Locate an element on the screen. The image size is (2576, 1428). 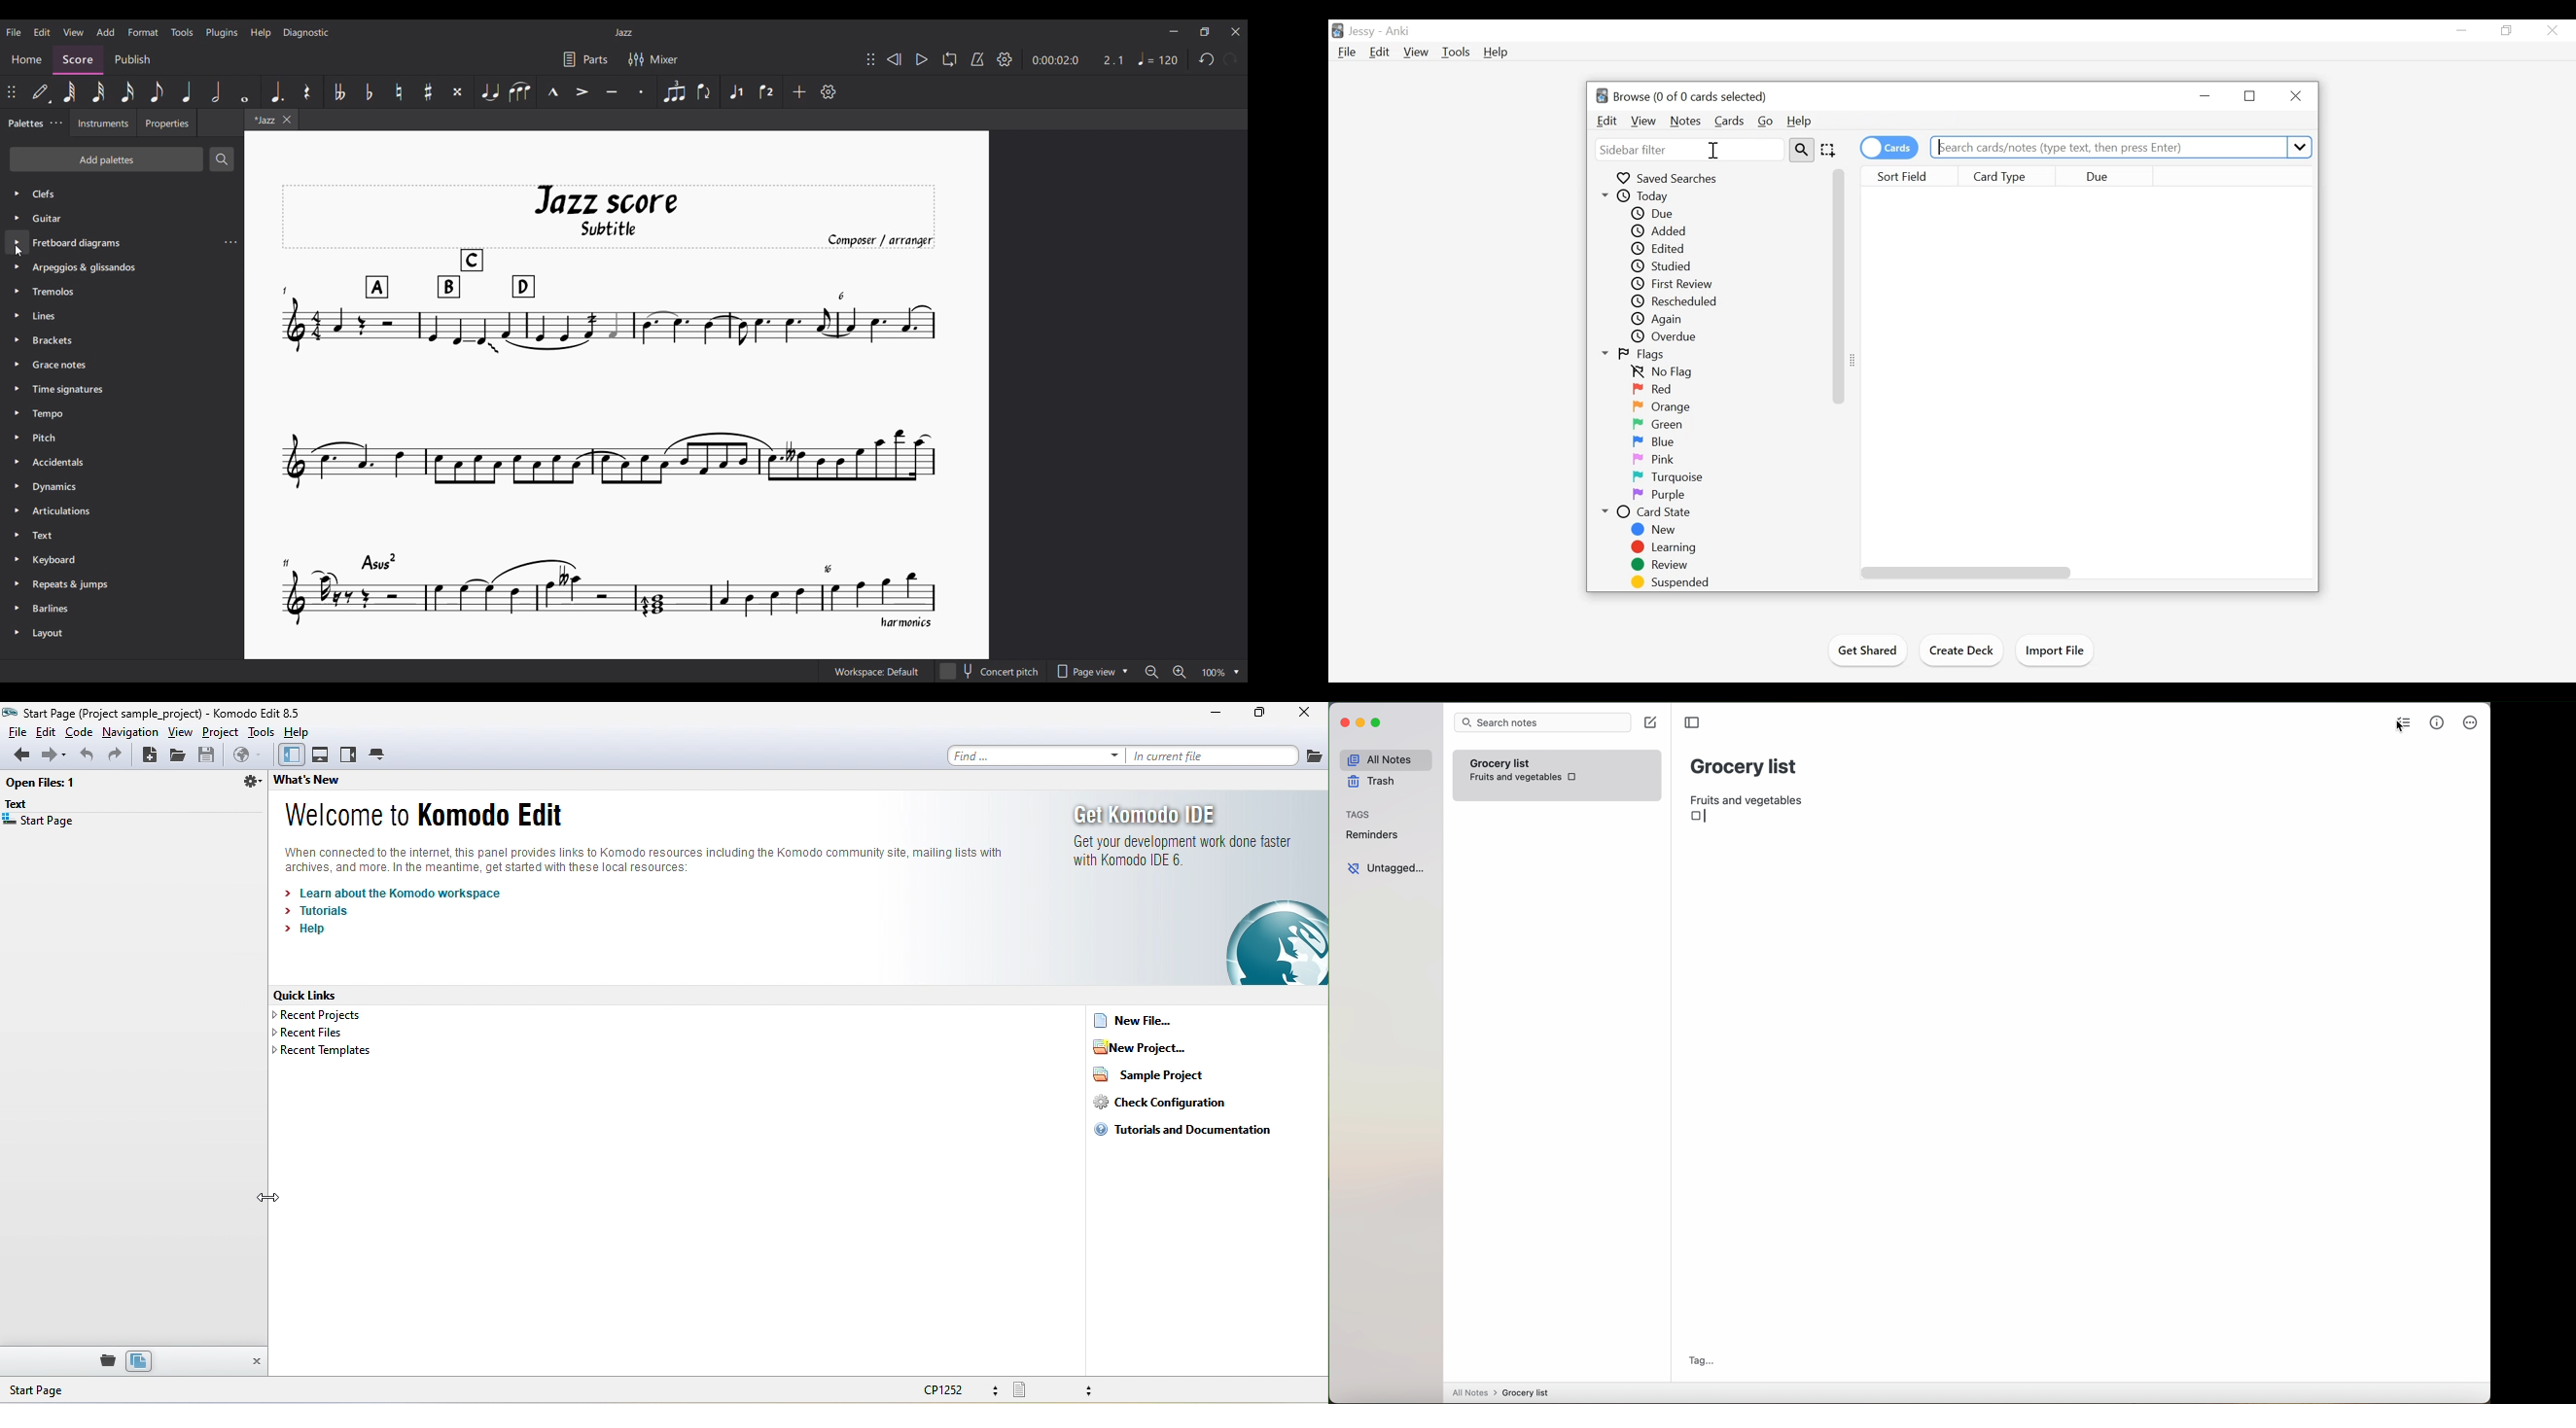
Due  is located at coordinates (2103, 177).